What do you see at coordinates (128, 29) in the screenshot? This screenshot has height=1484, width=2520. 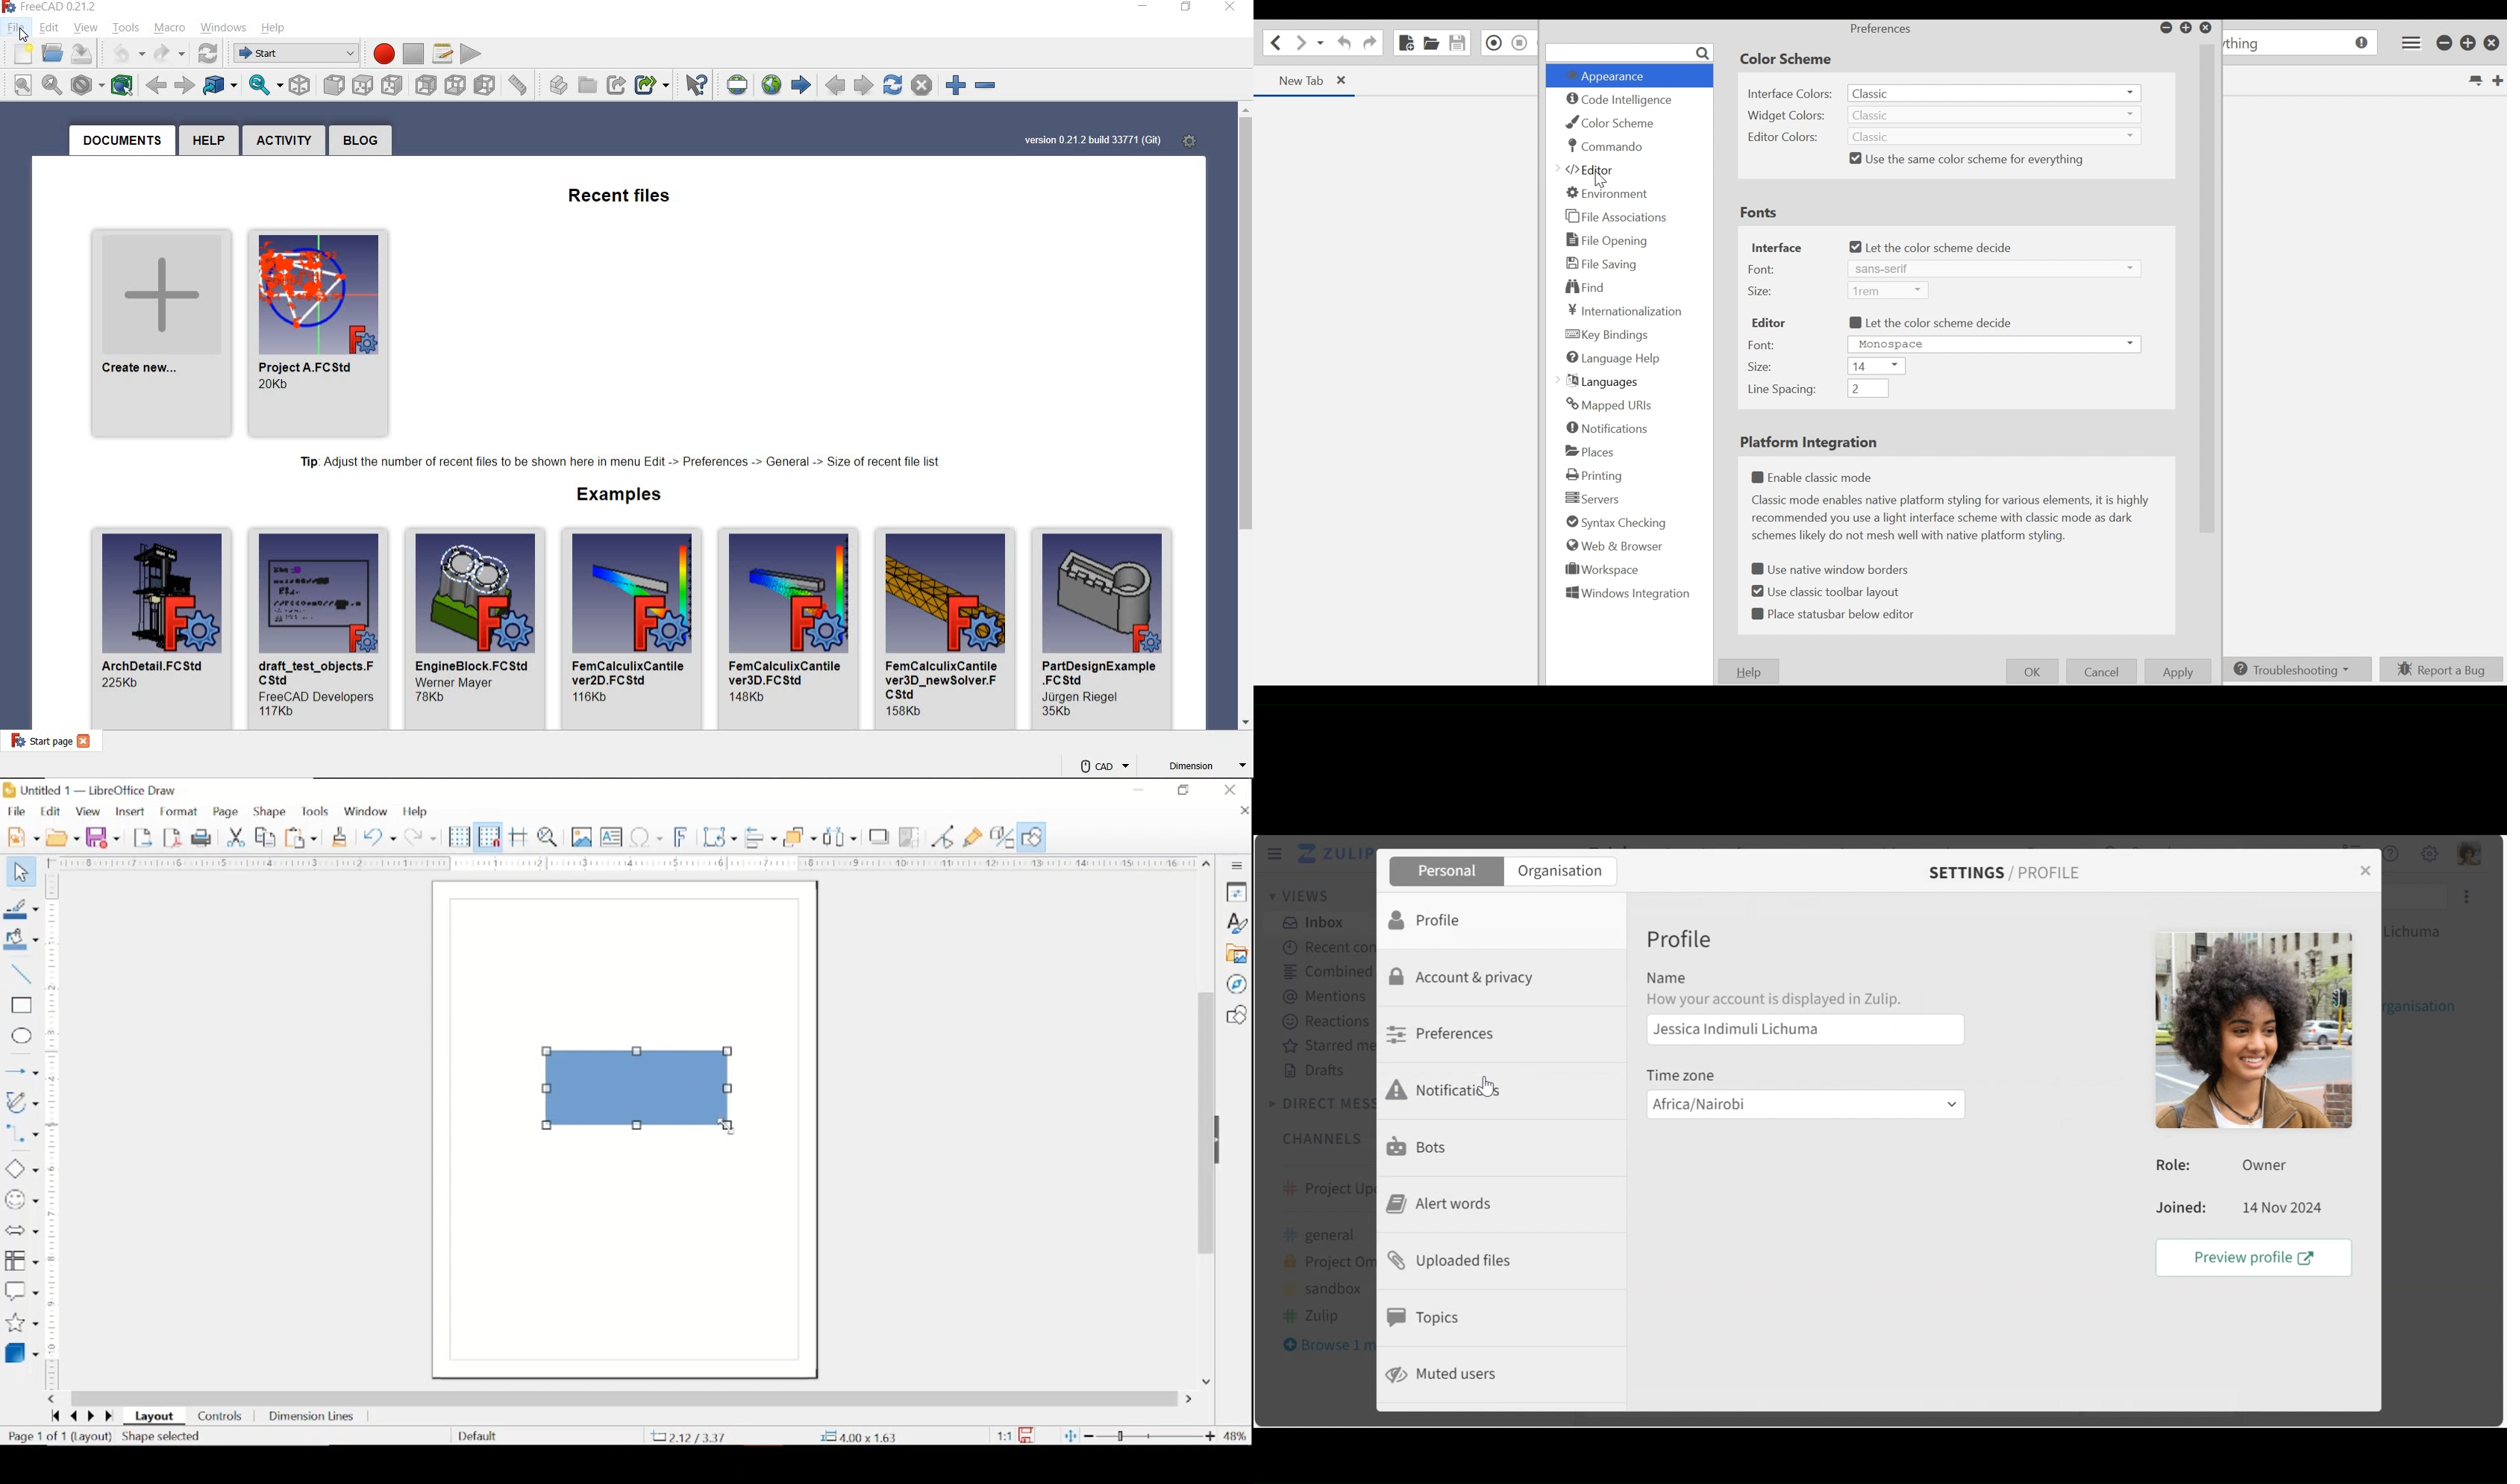 I see `TOOLS` at bounding box center [128, 29].